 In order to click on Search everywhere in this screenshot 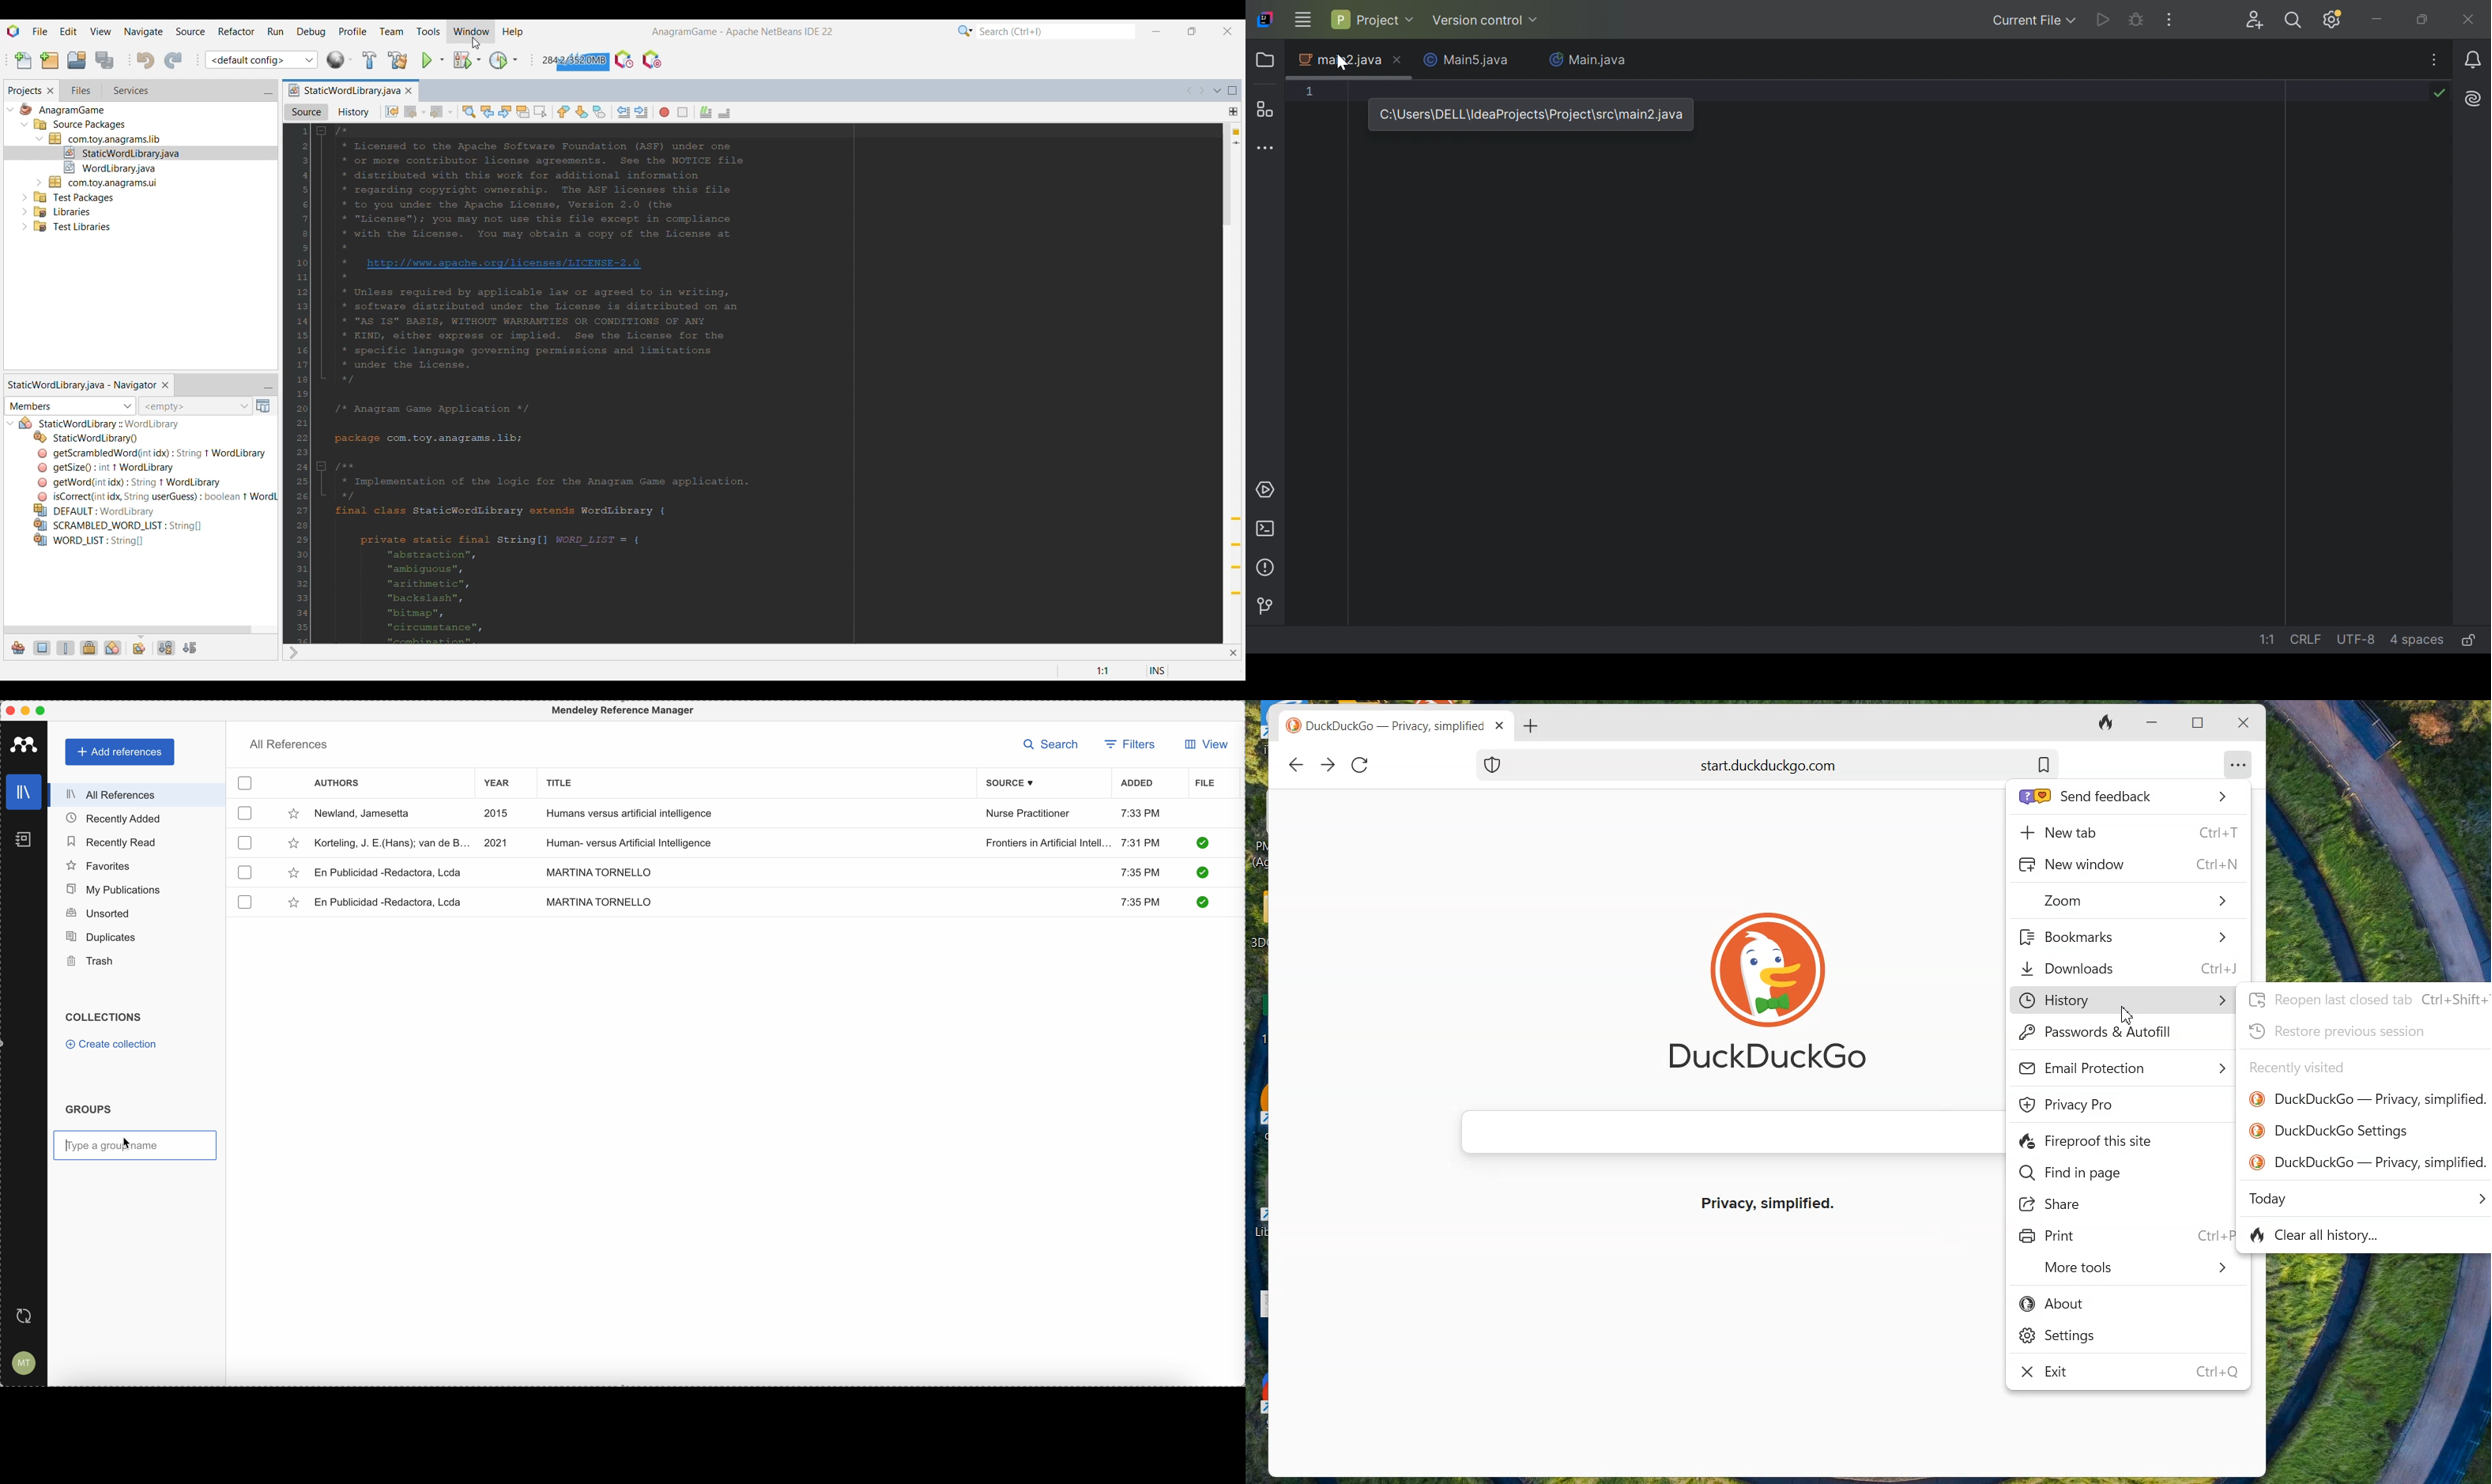, I will do `click(2296, 22)`.